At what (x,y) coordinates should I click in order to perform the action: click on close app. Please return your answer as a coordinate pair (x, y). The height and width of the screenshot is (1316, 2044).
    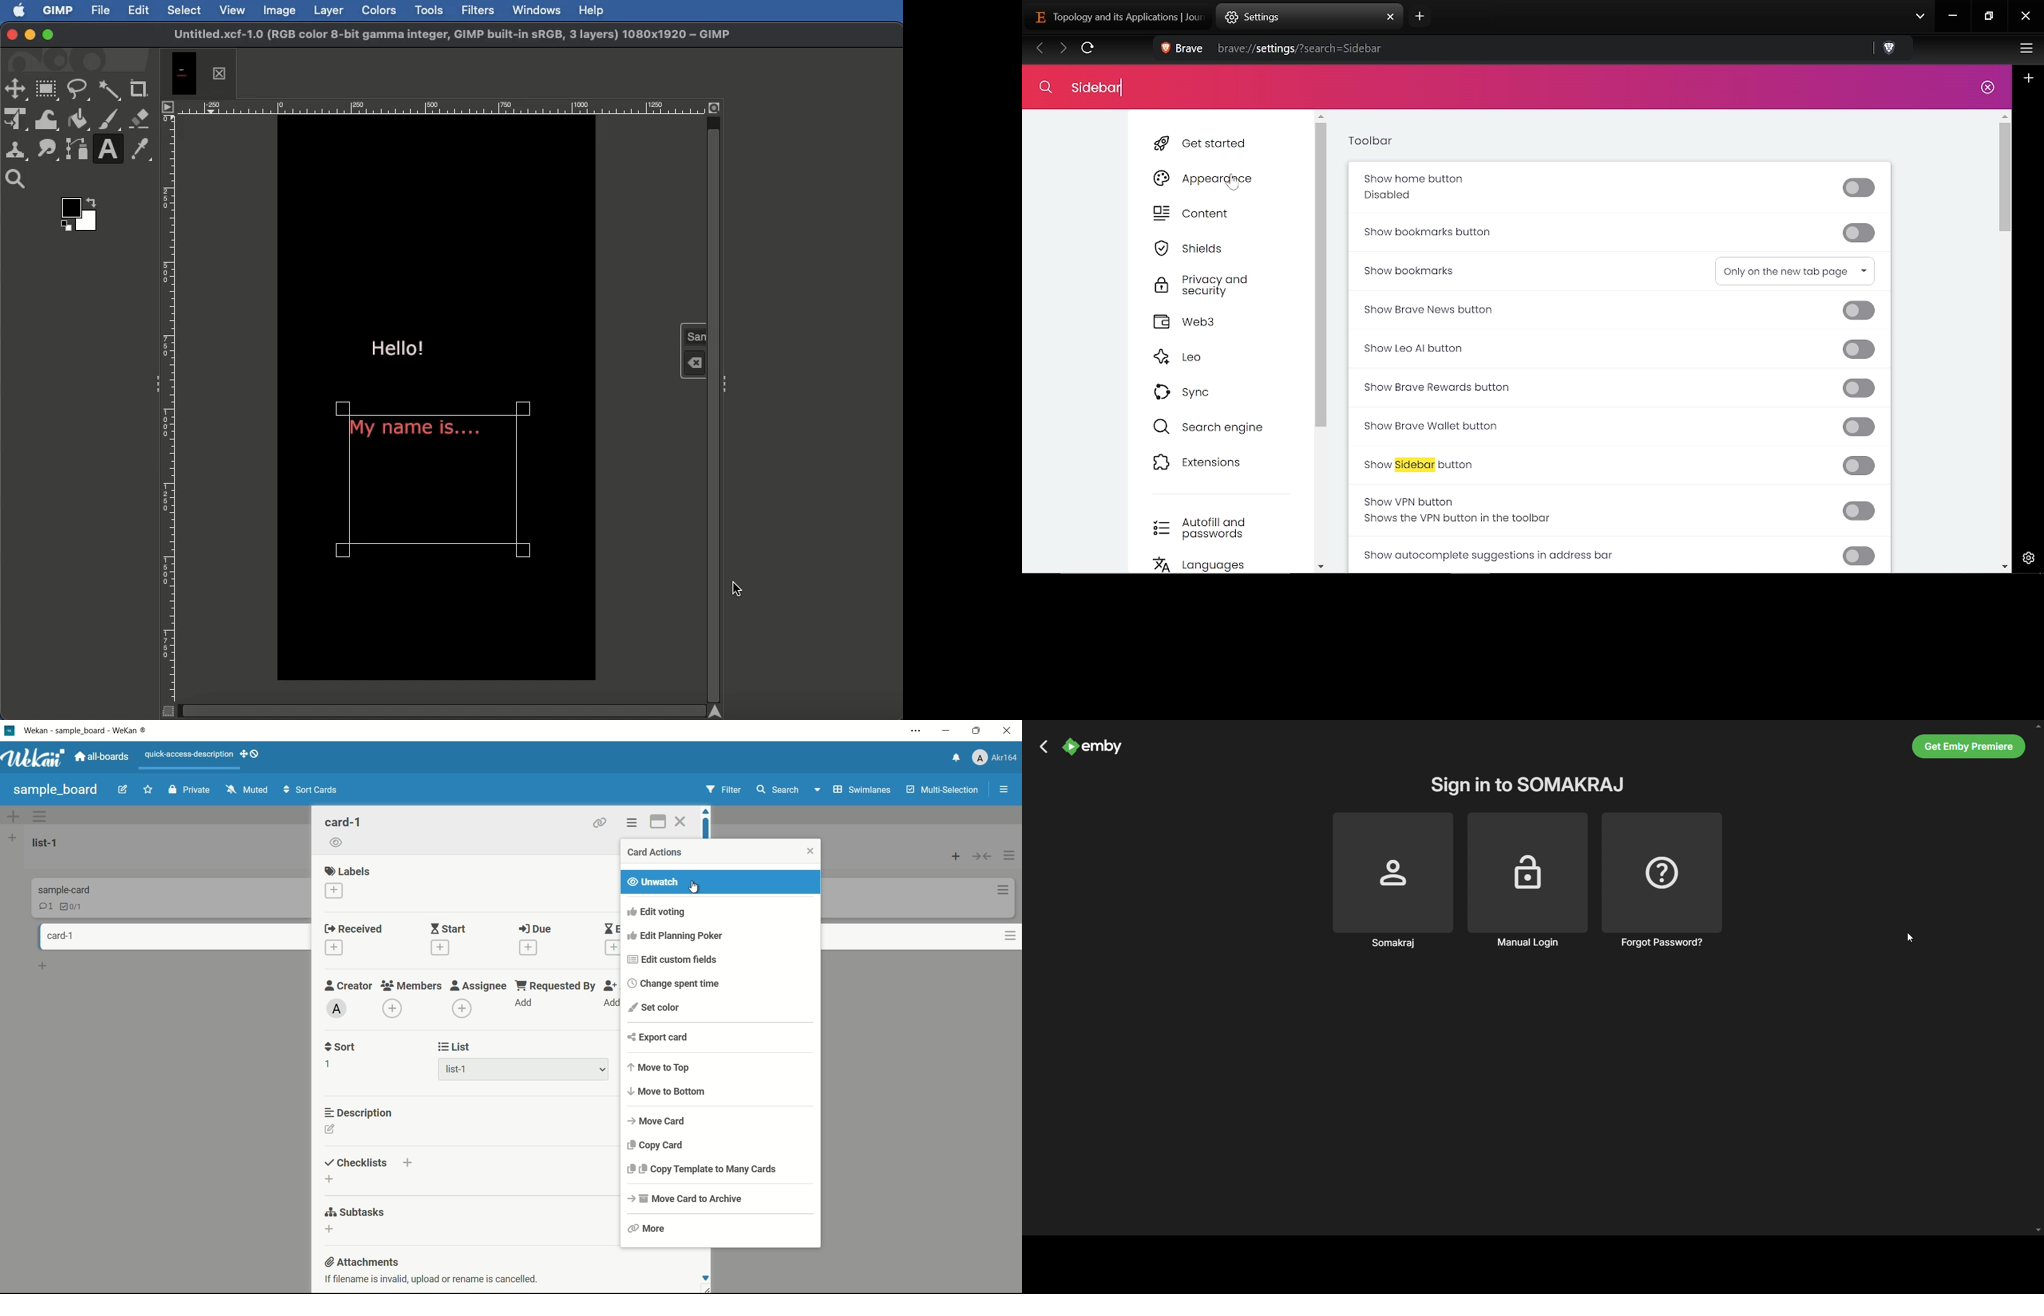
    Looking at the image, I should click on (1007, 732).